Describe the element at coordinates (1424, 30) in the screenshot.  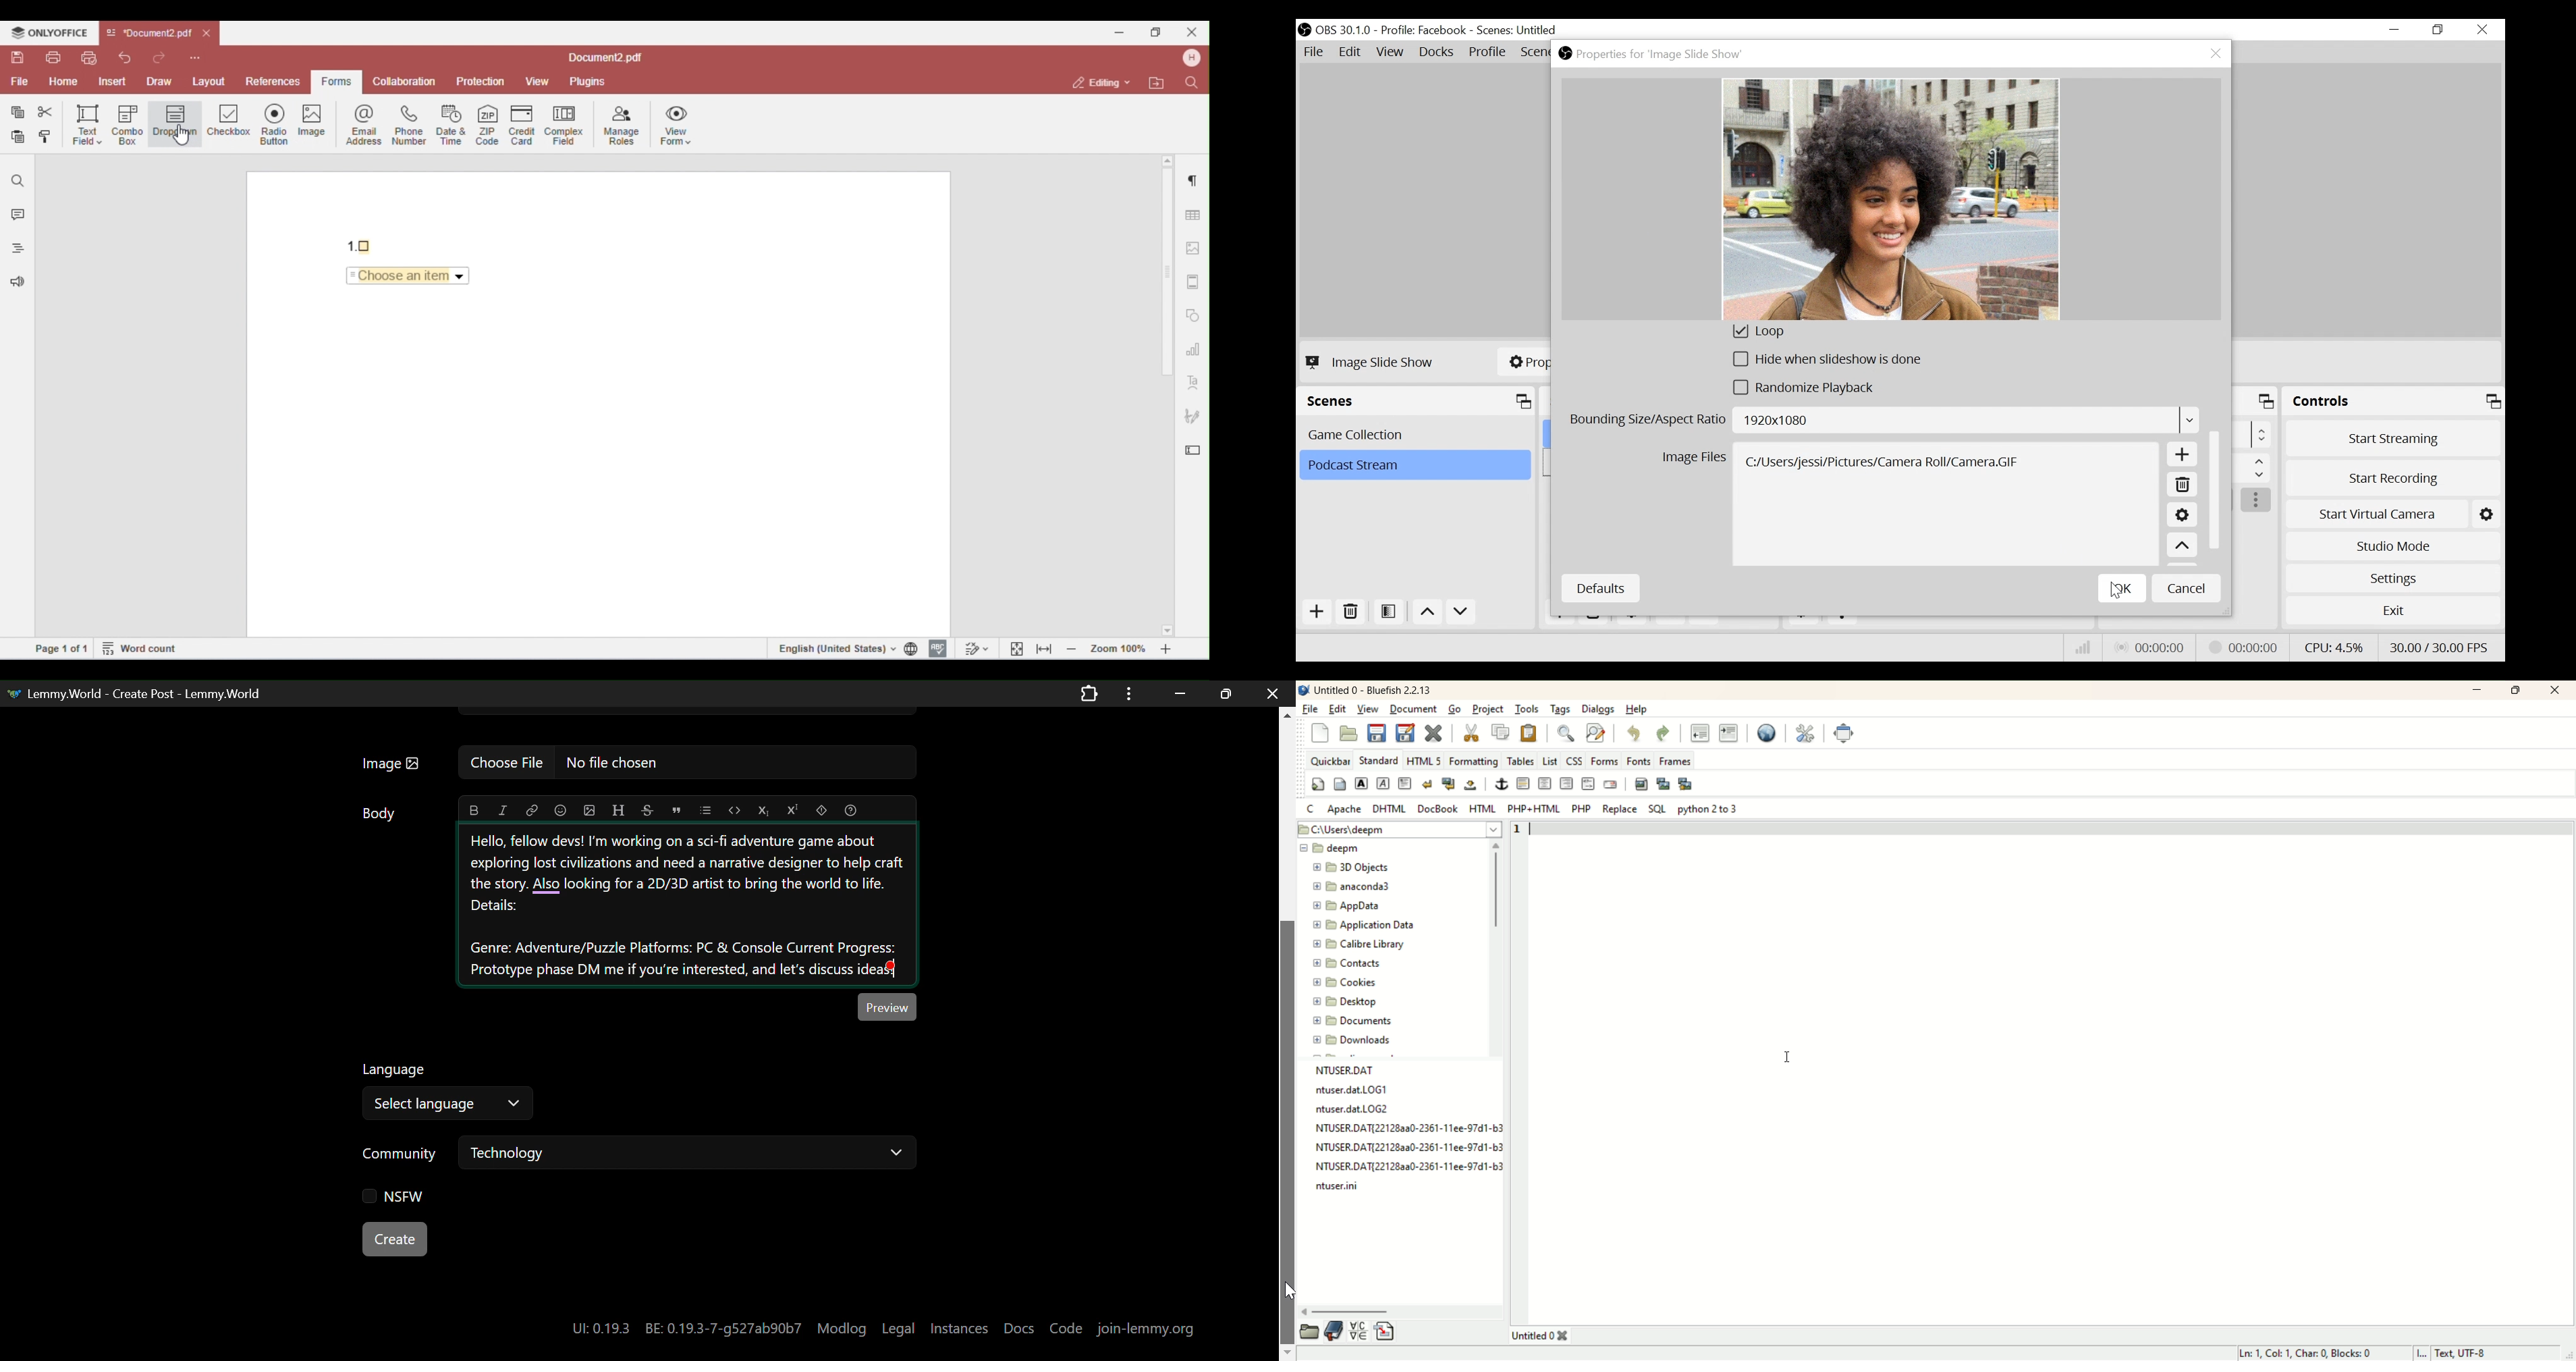
I see `Profile` at that location.